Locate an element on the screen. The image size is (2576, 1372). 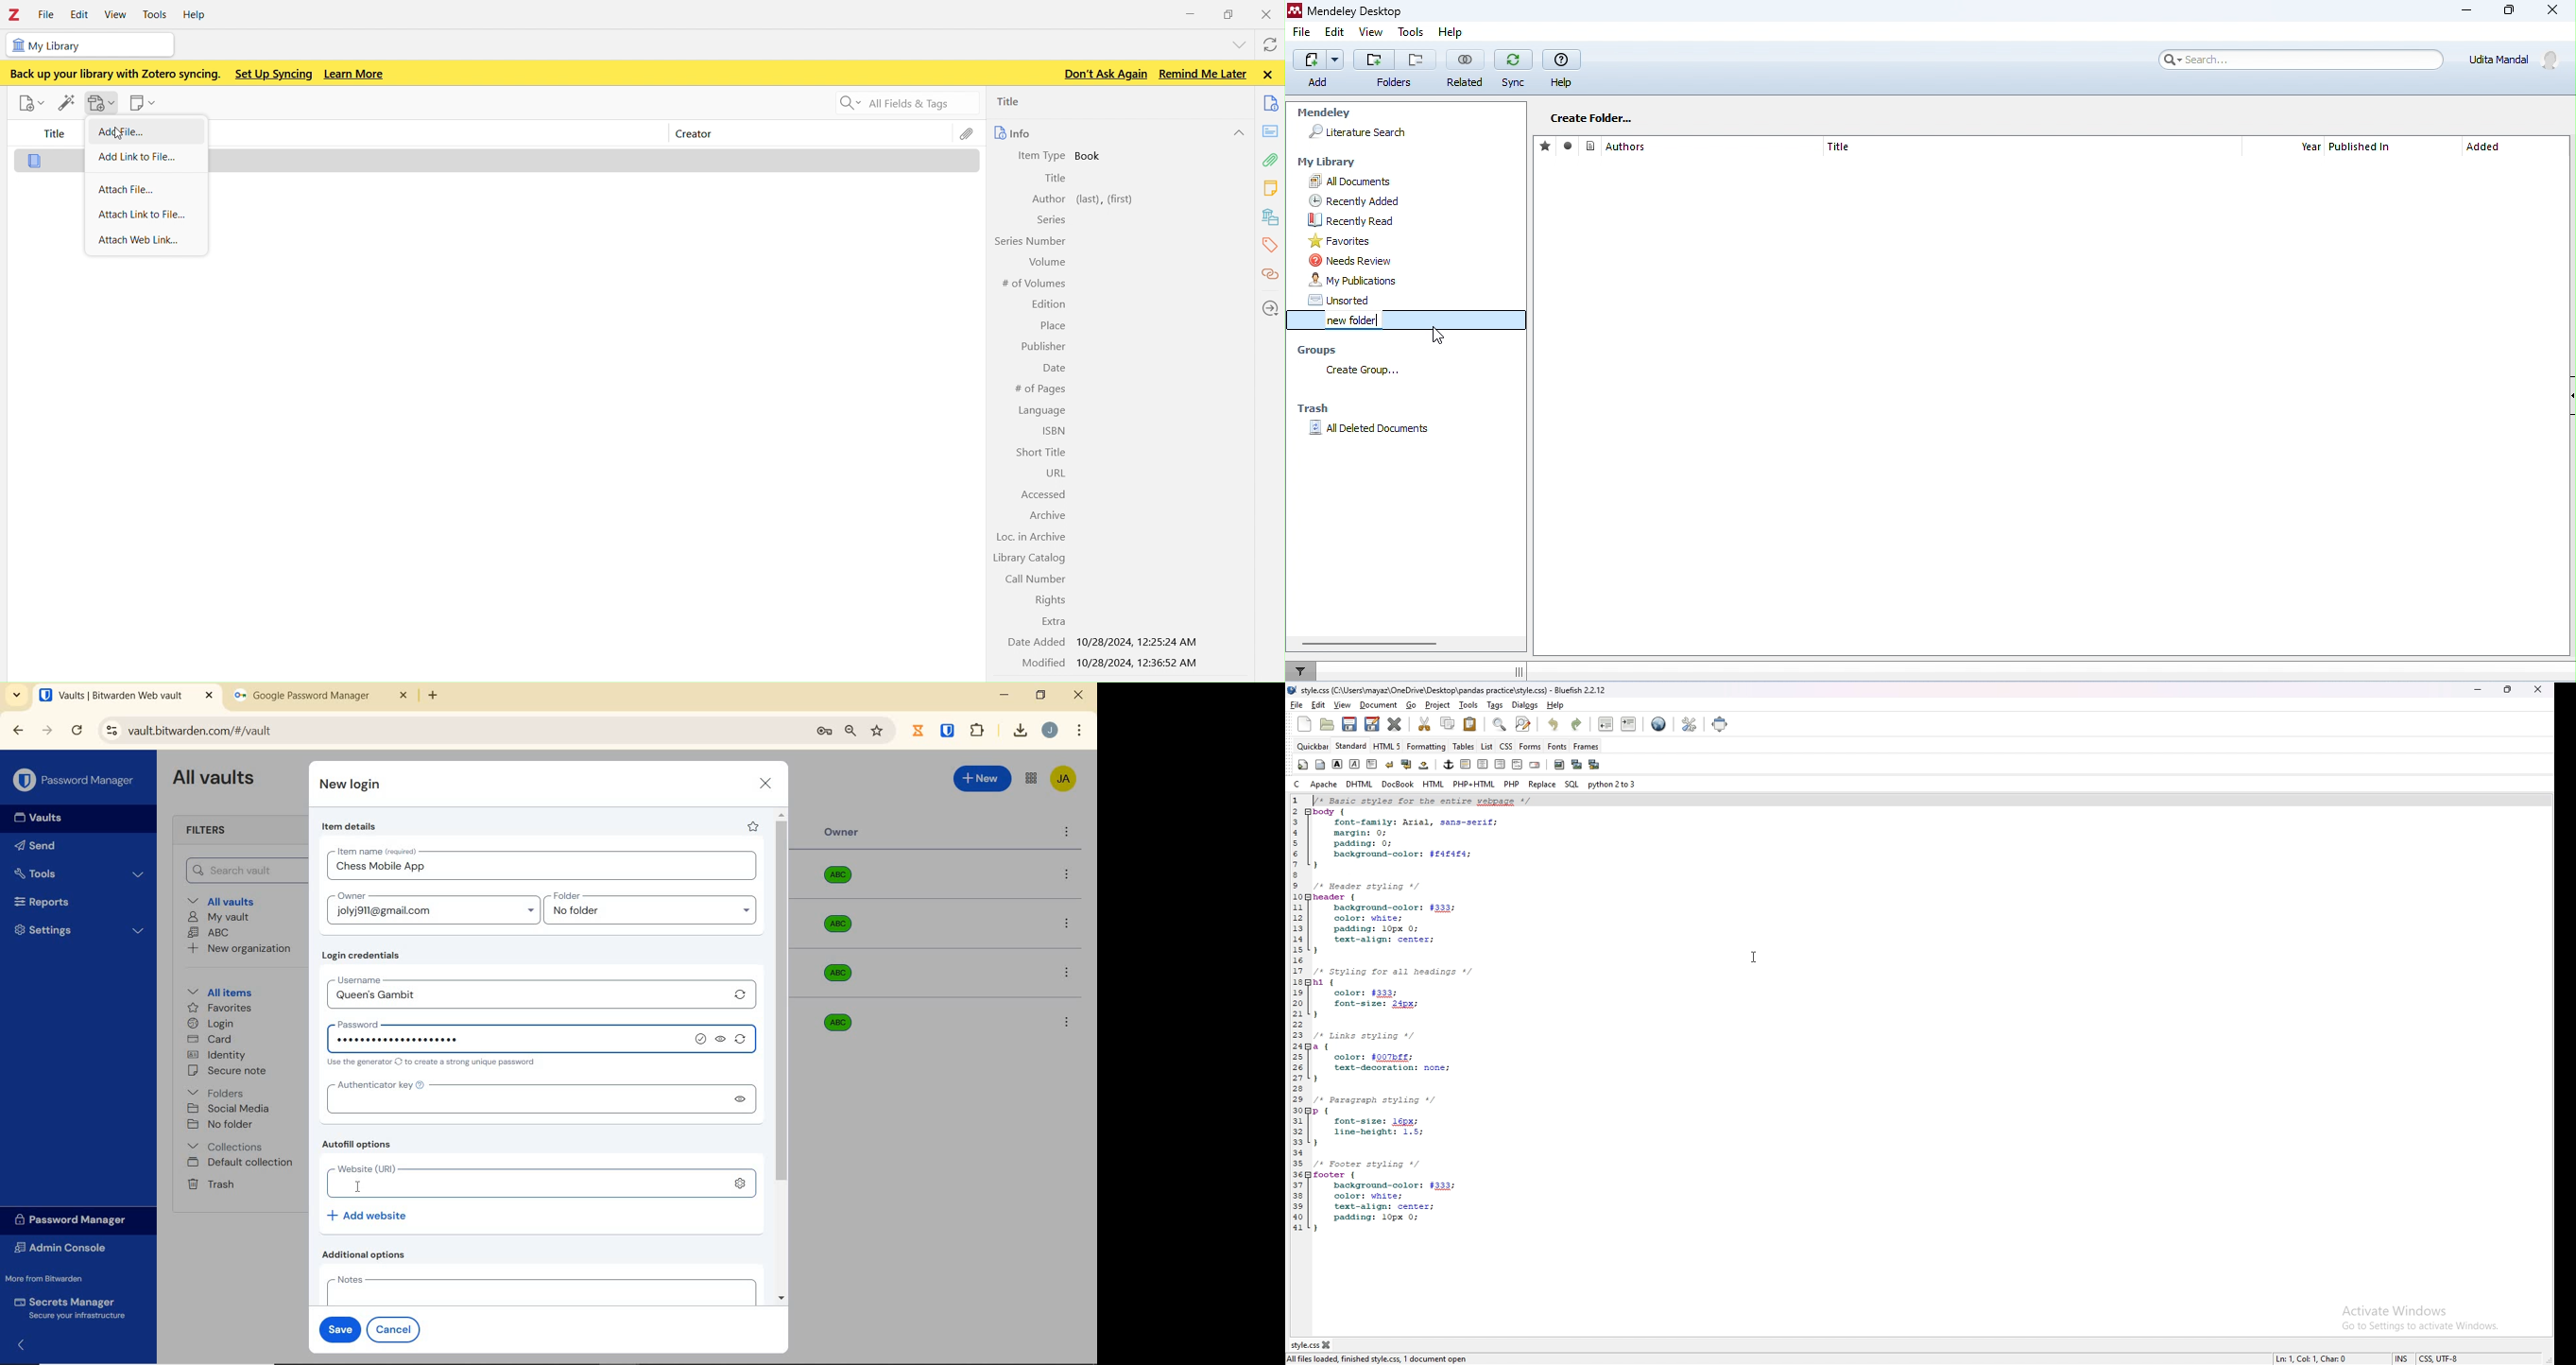
Author is located at coordinates (1048, 200).